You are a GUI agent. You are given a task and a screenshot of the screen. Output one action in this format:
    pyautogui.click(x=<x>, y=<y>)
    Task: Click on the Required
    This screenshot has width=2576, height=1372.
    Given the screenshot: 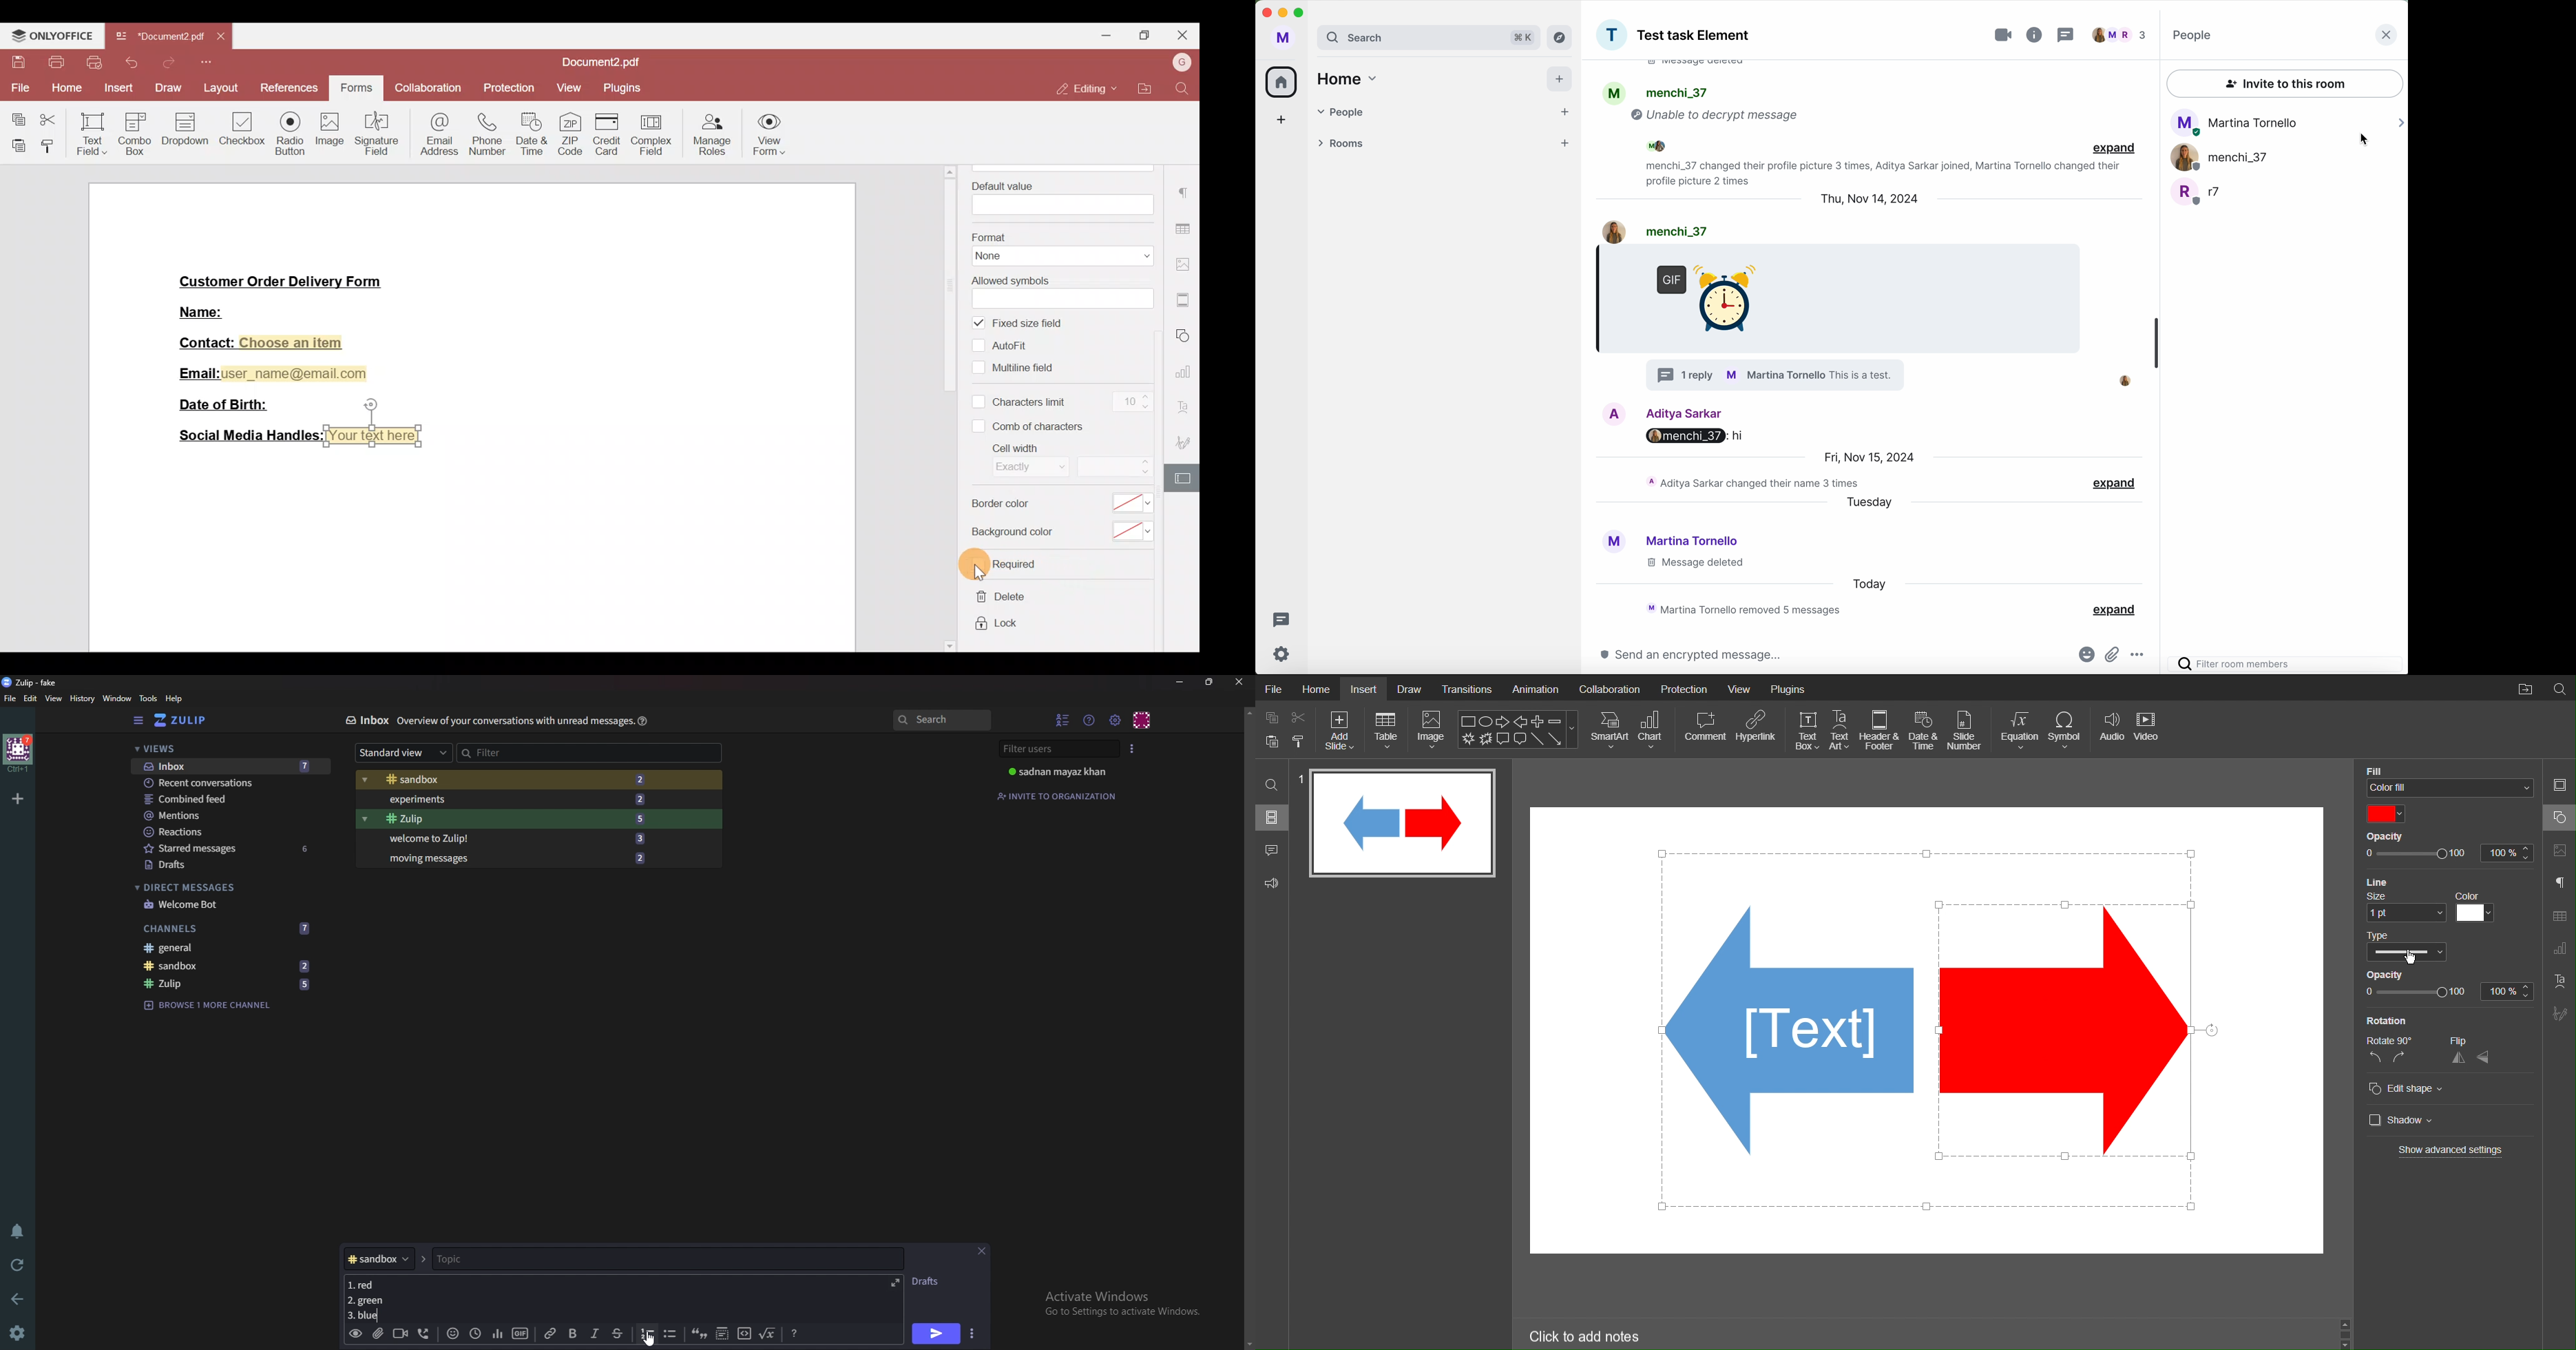 What is the action you would take?
    pyautogui.click(x=1007, y=565)
    